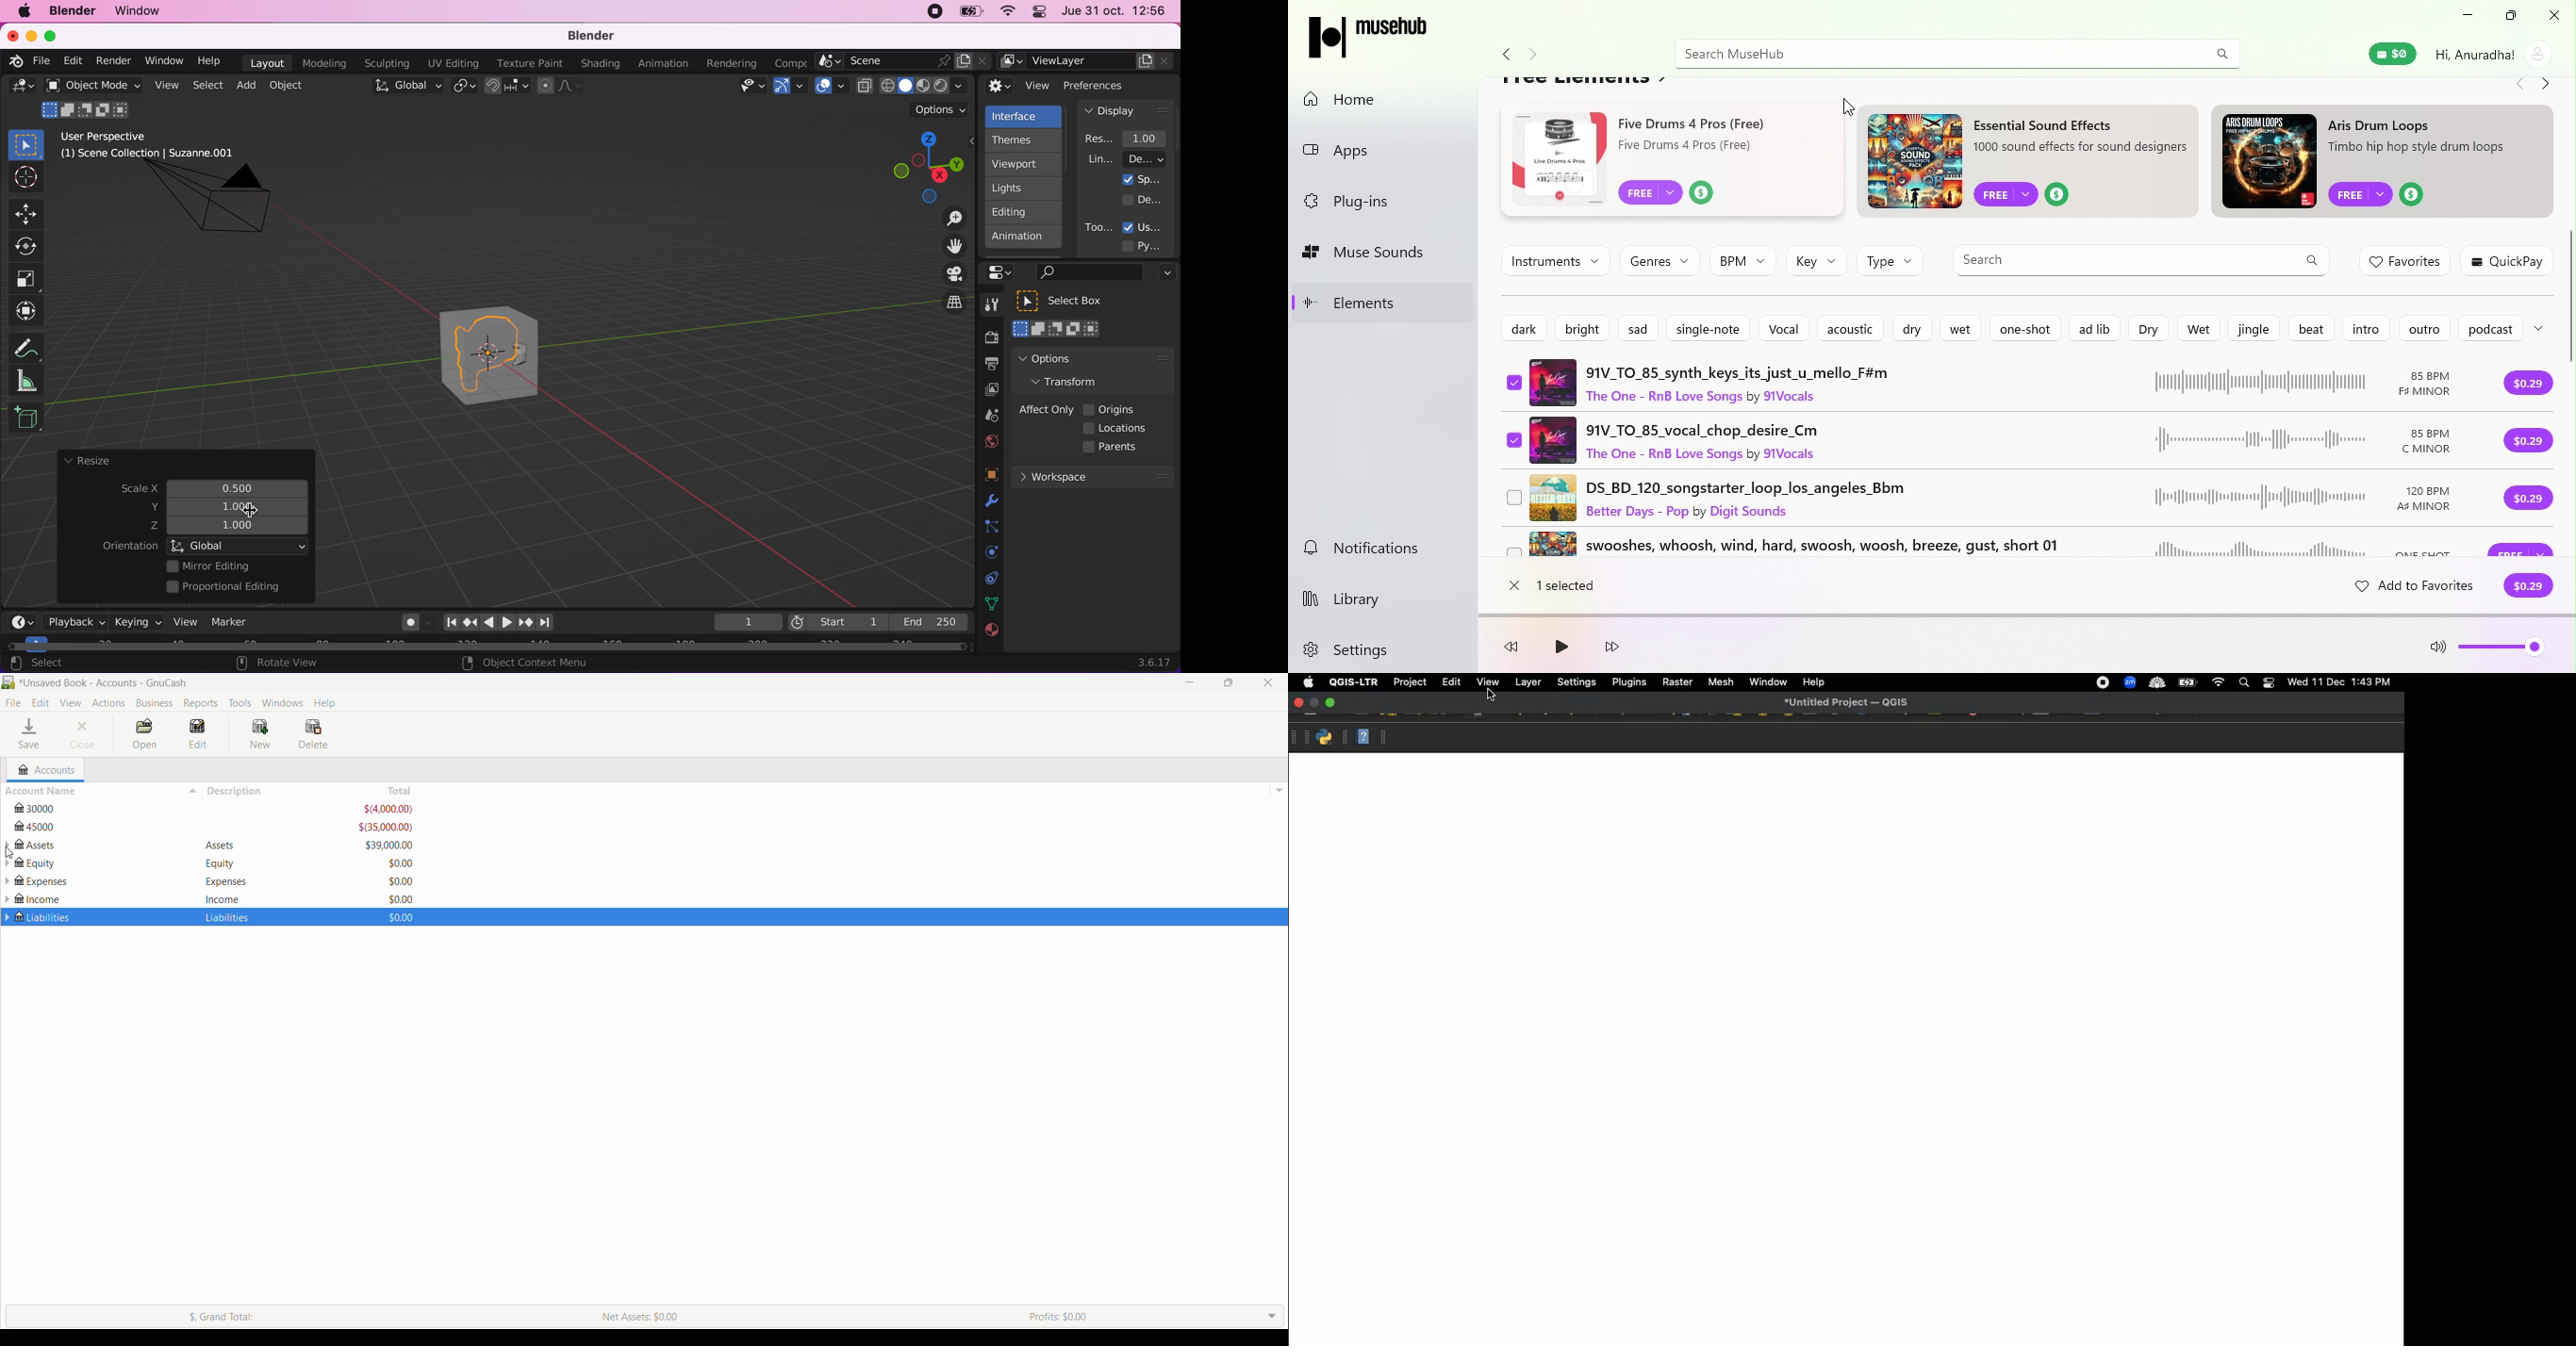 The width and height of the screenshot is (2576, 1372). Describe the element at coordinates (1522, 326) in the screenshot. I see `Dark` at that location.